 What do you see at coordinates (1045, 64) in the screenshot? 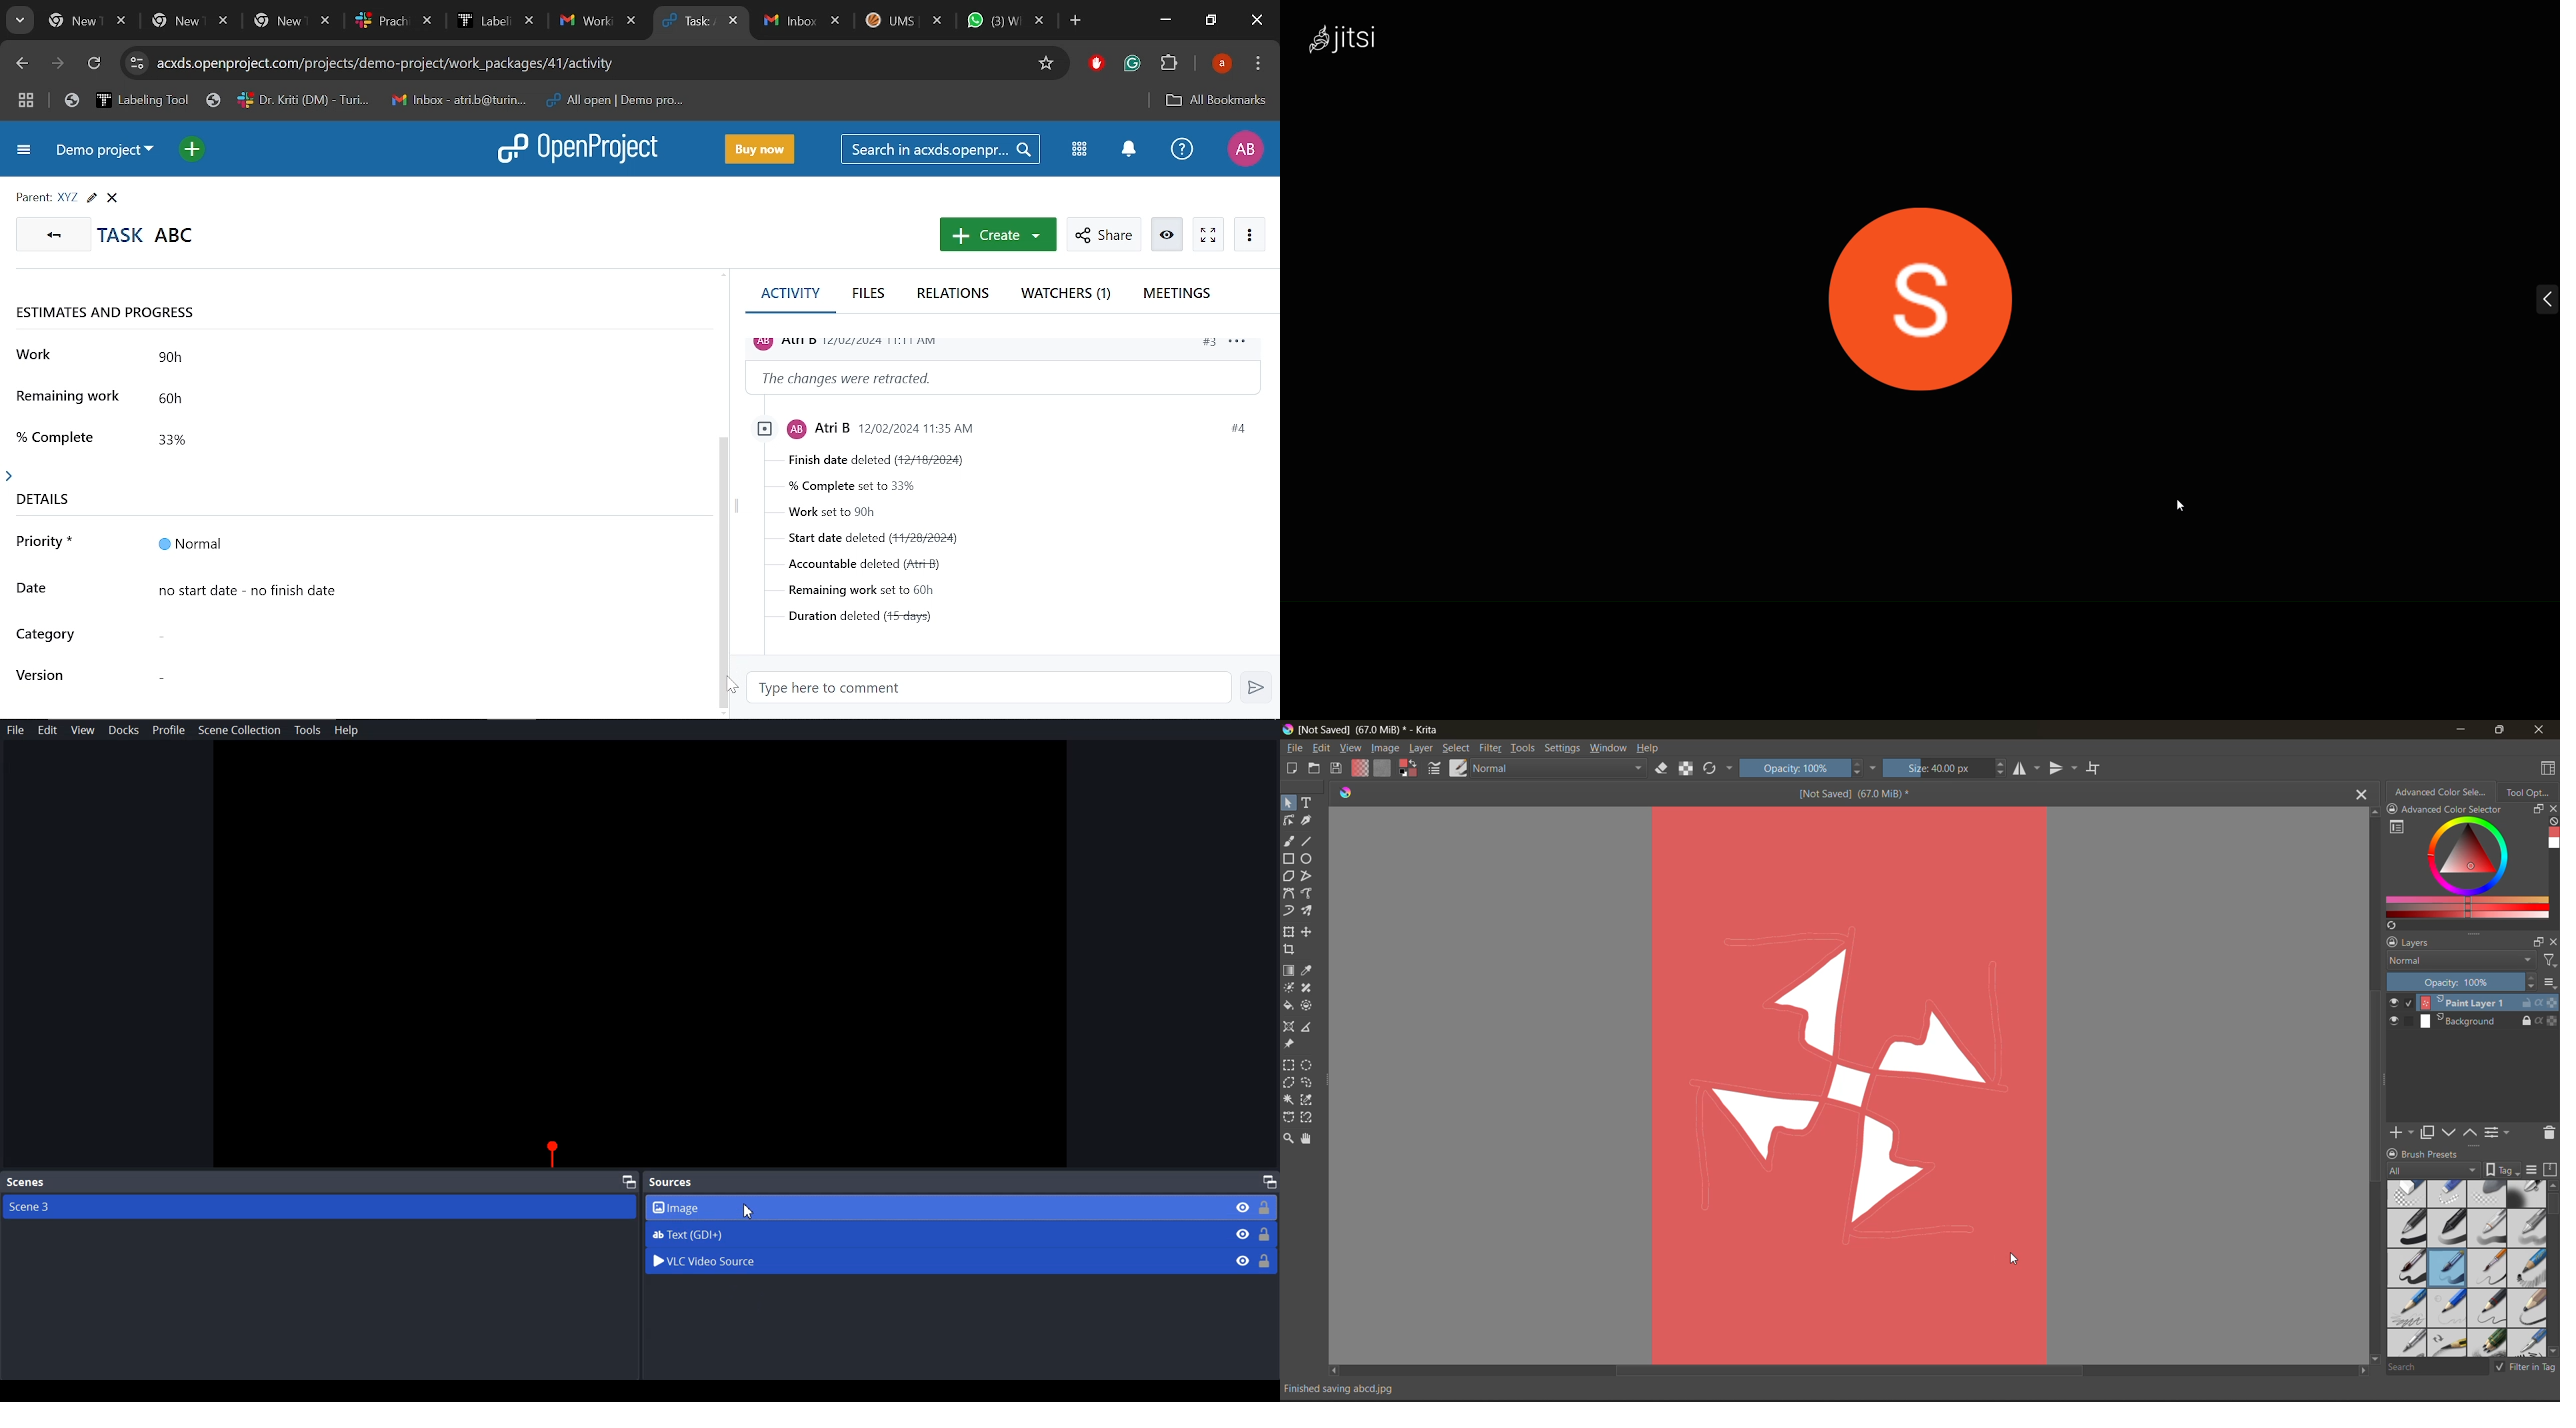
I see `Add/remove bookmark` at bounding box center [1045, 64].